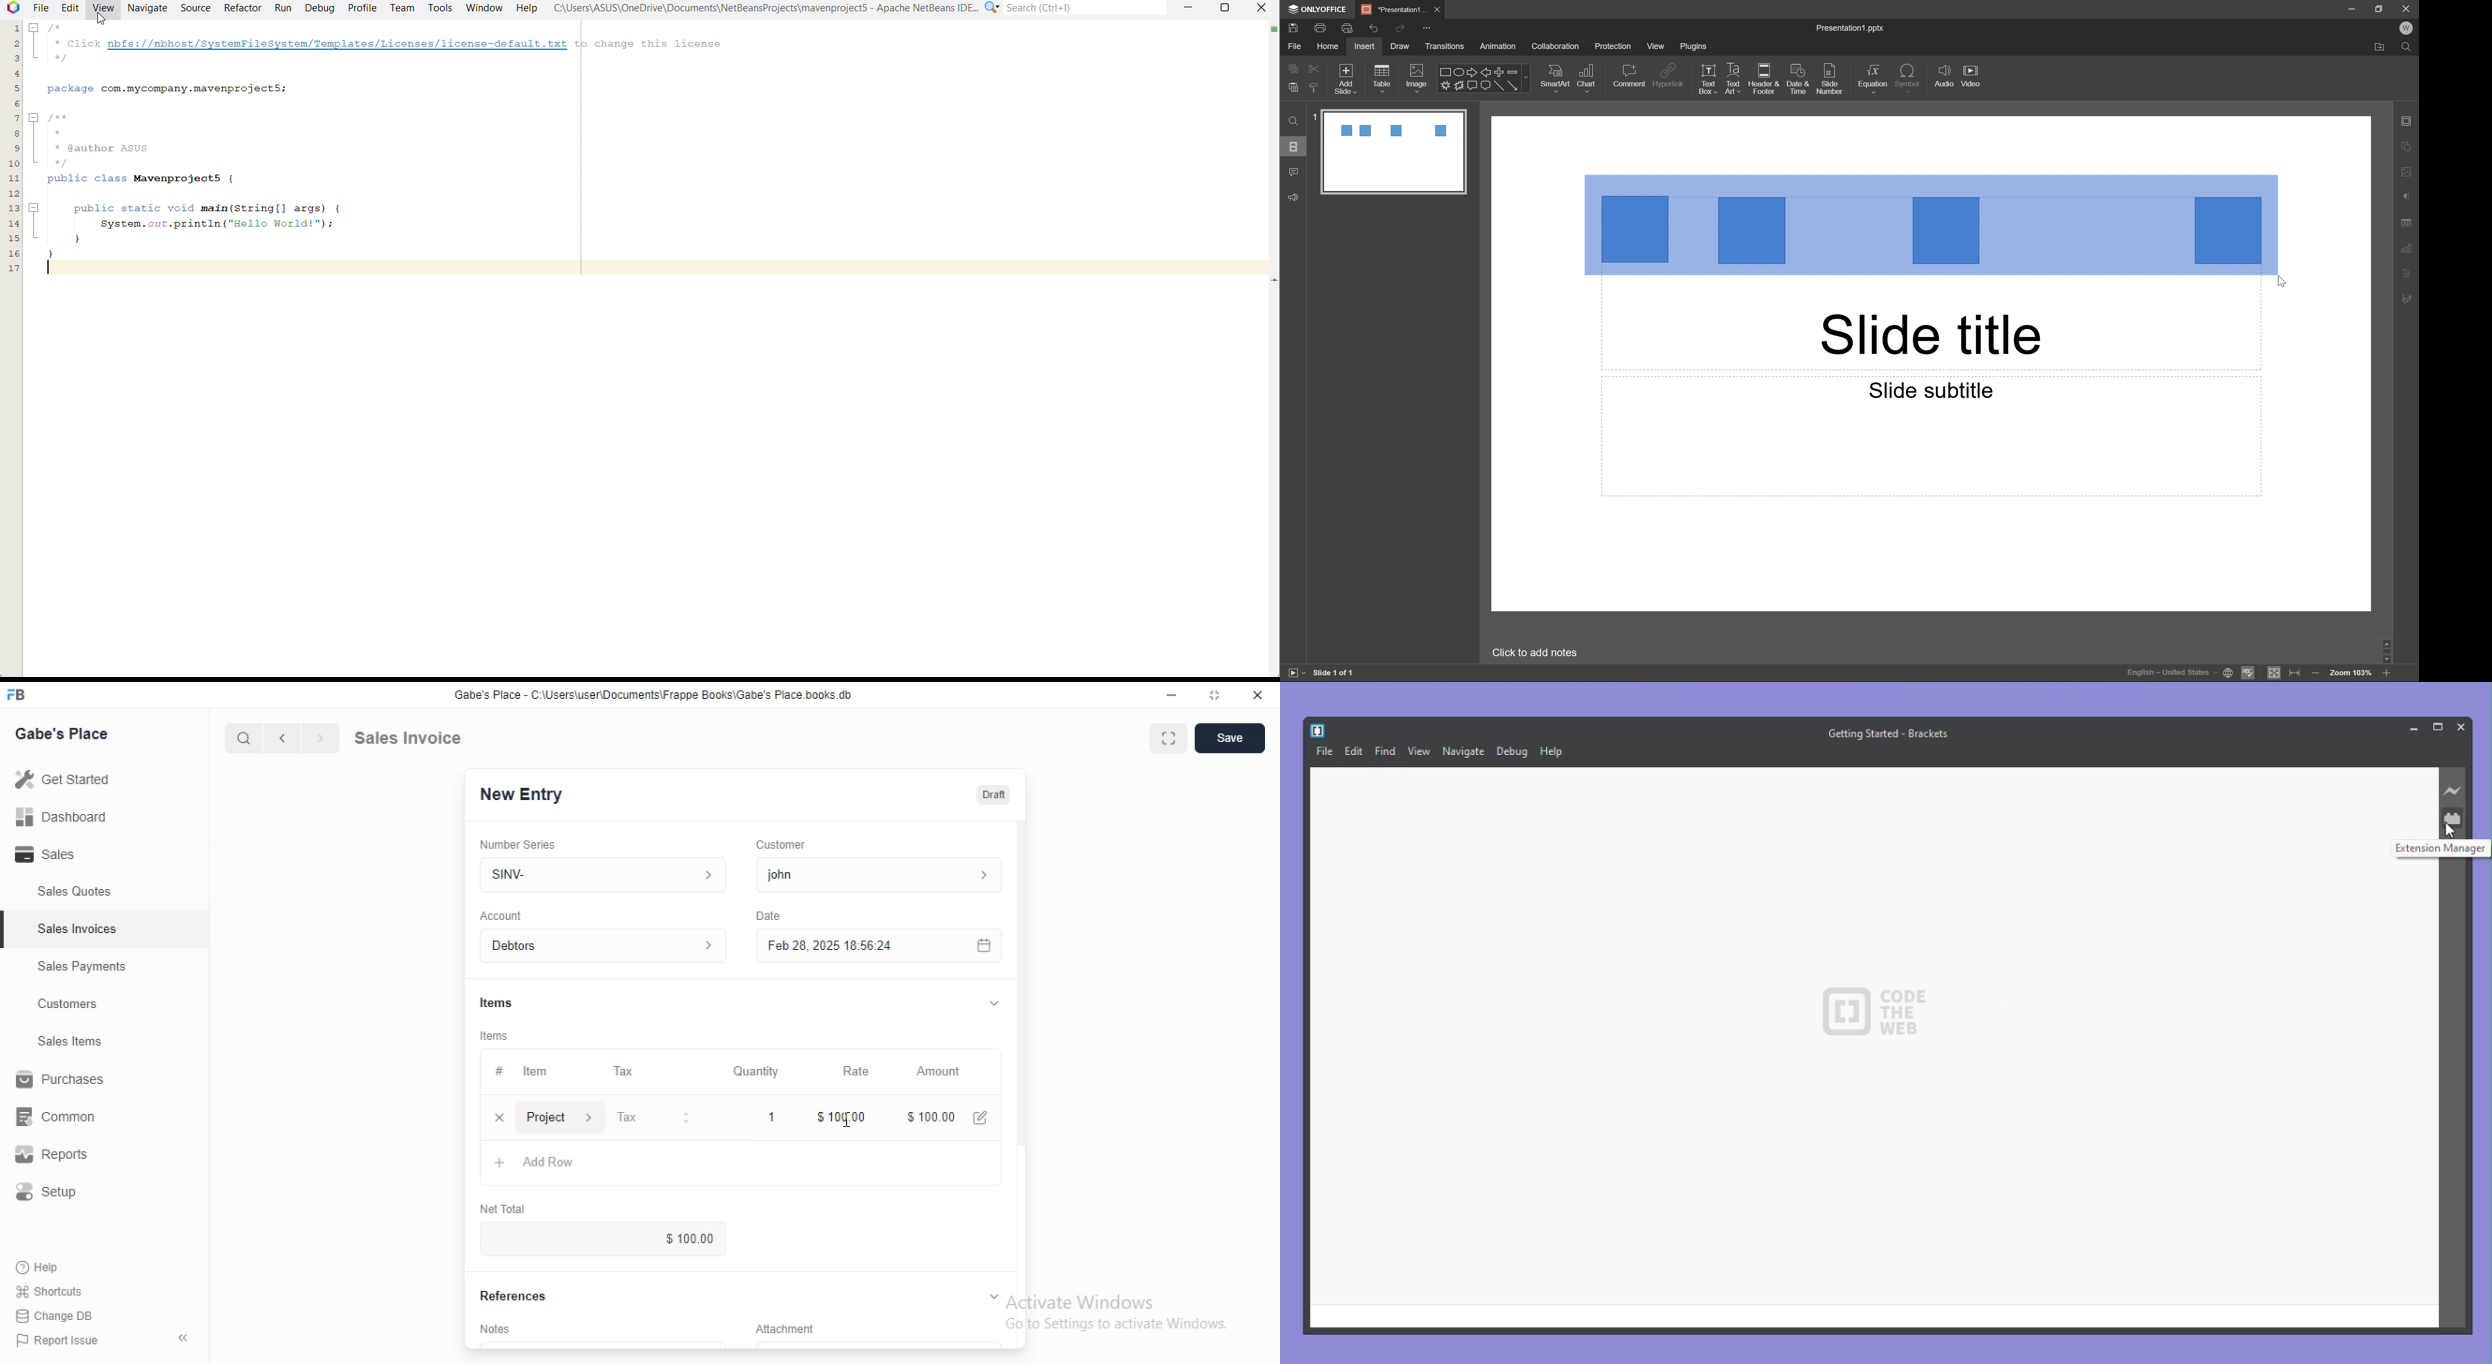 This screenshot has width=2492, height=1372. What do you see at coordinates (1421, 752) in the screenshot?
I see `view` at bounding box center [1421, 752].